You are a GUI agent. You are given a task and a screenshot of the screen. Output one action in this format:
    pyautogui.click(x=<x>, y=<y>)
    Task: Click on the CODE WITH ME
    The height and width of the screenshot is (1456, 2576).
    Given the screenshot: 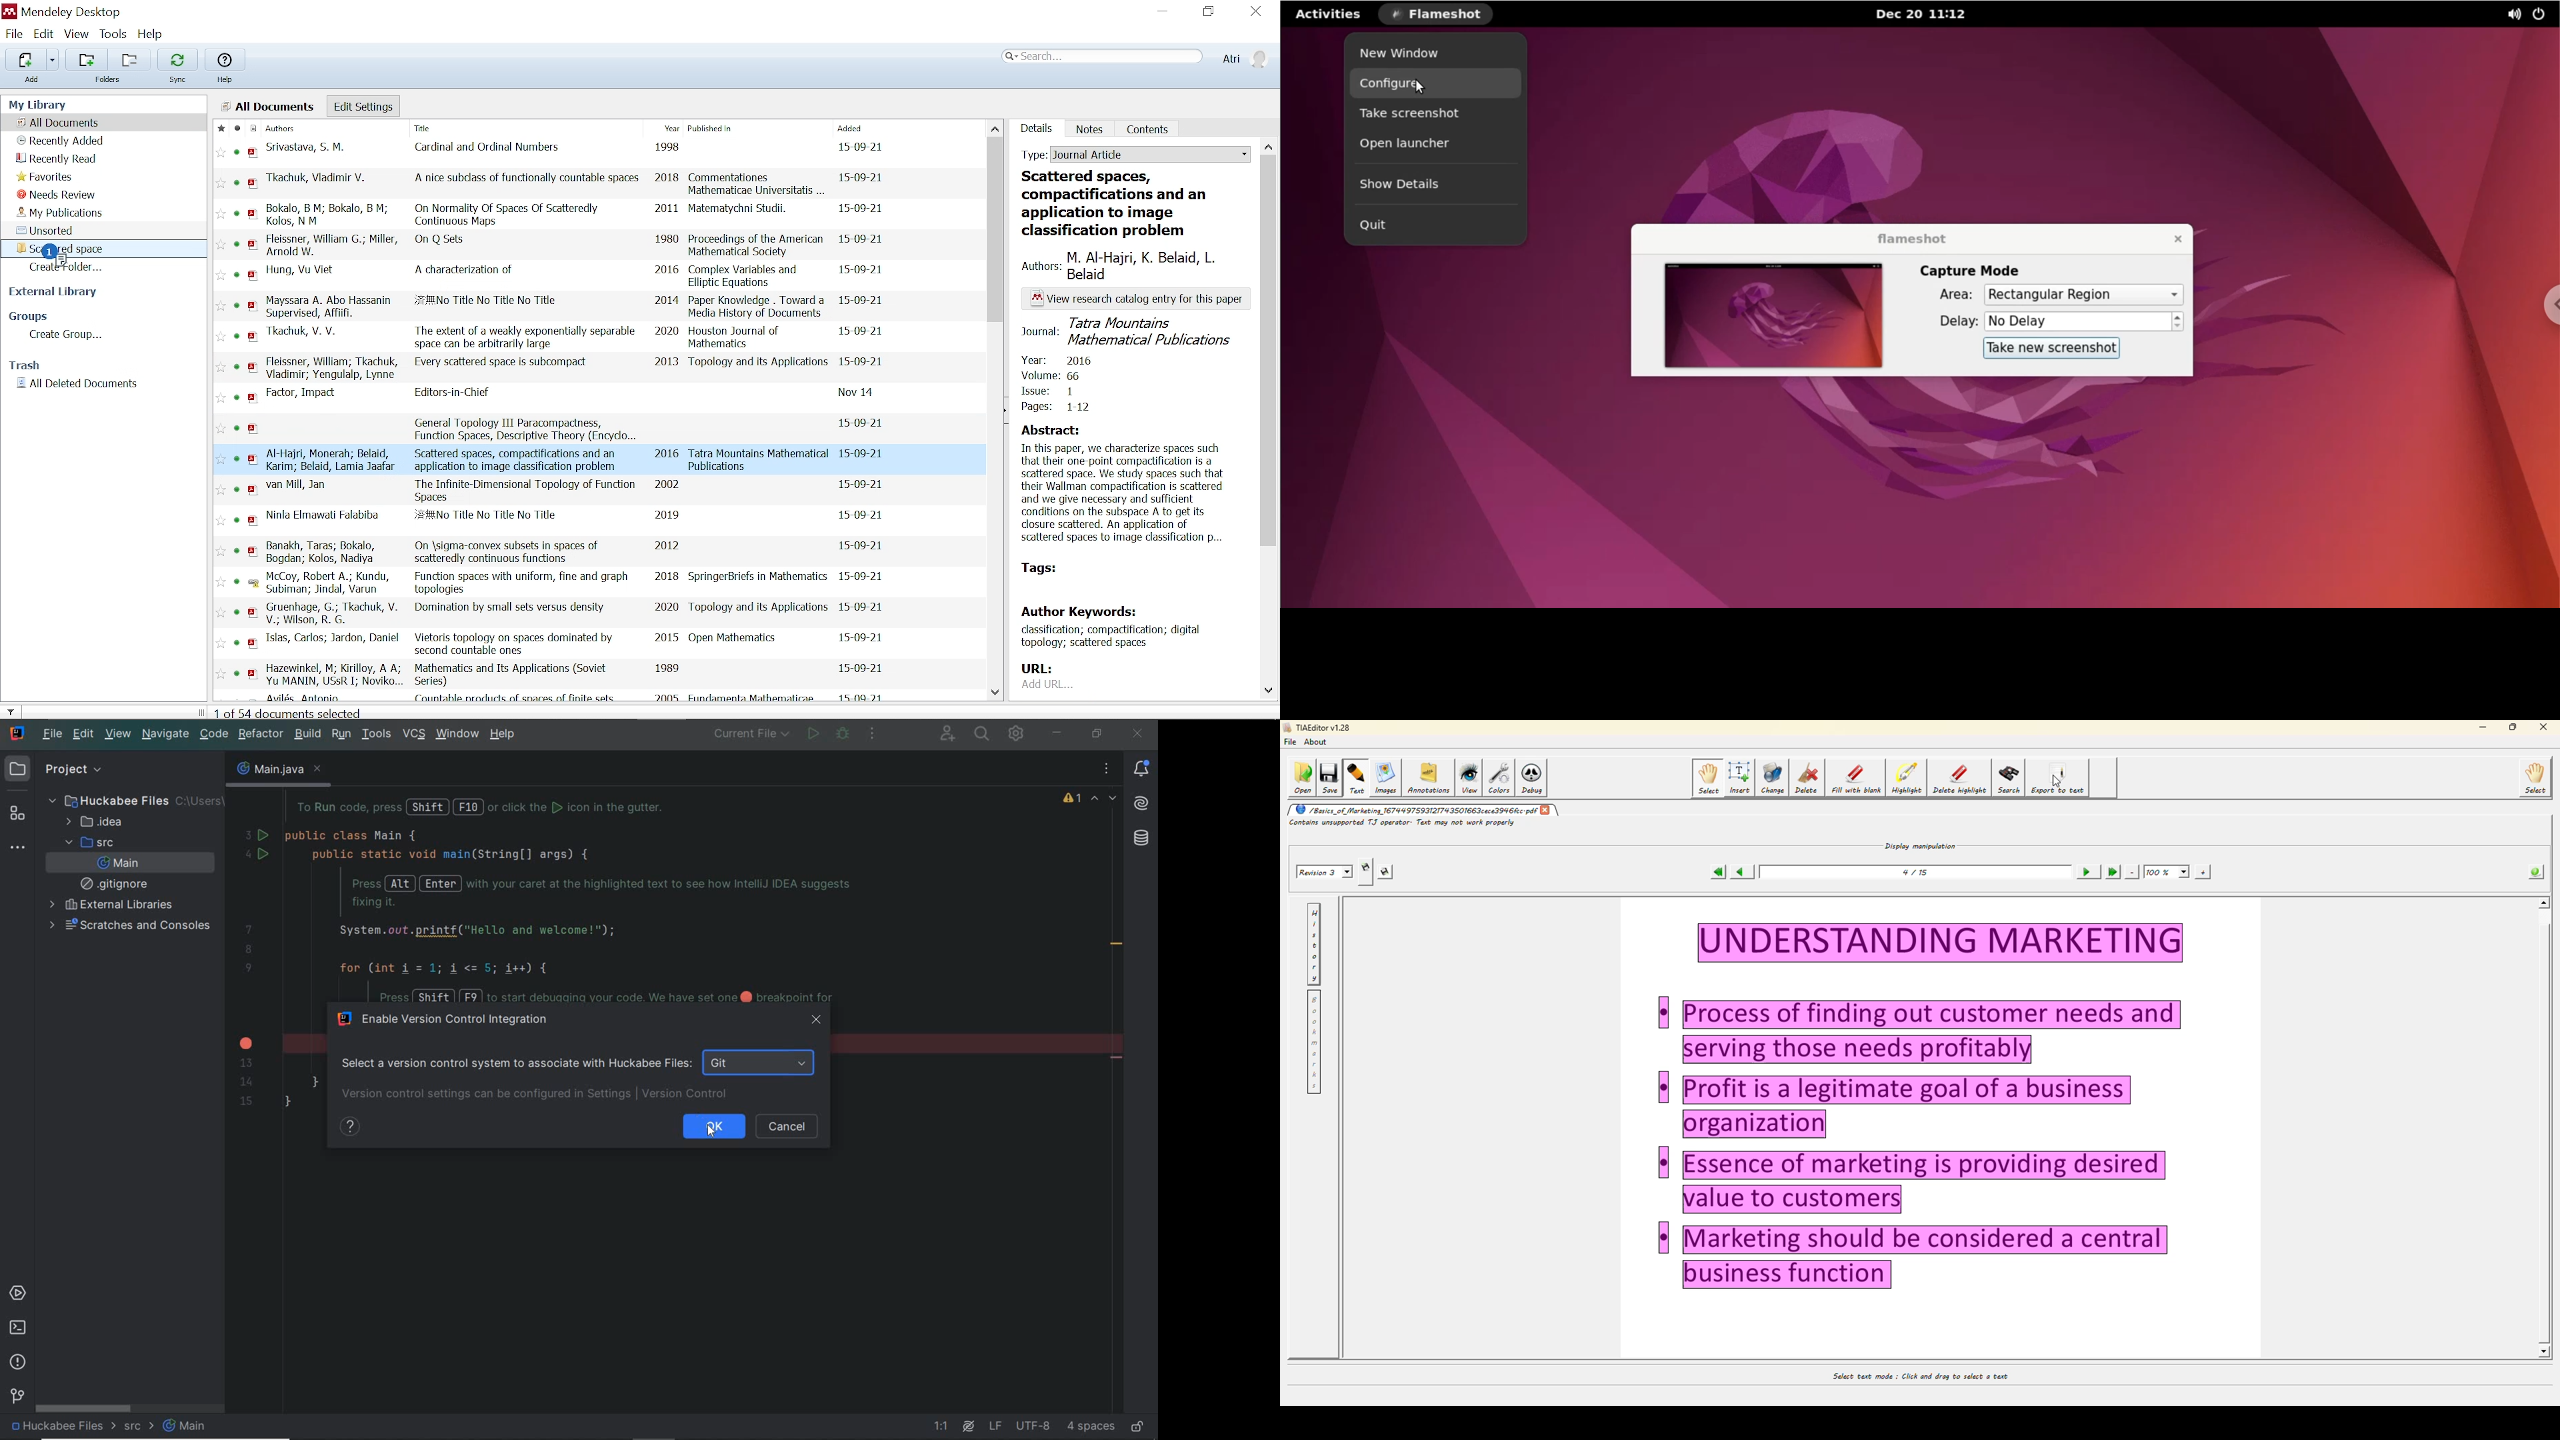 What is the action you would take?
    pyautogui.click(x=948, y=733)
    